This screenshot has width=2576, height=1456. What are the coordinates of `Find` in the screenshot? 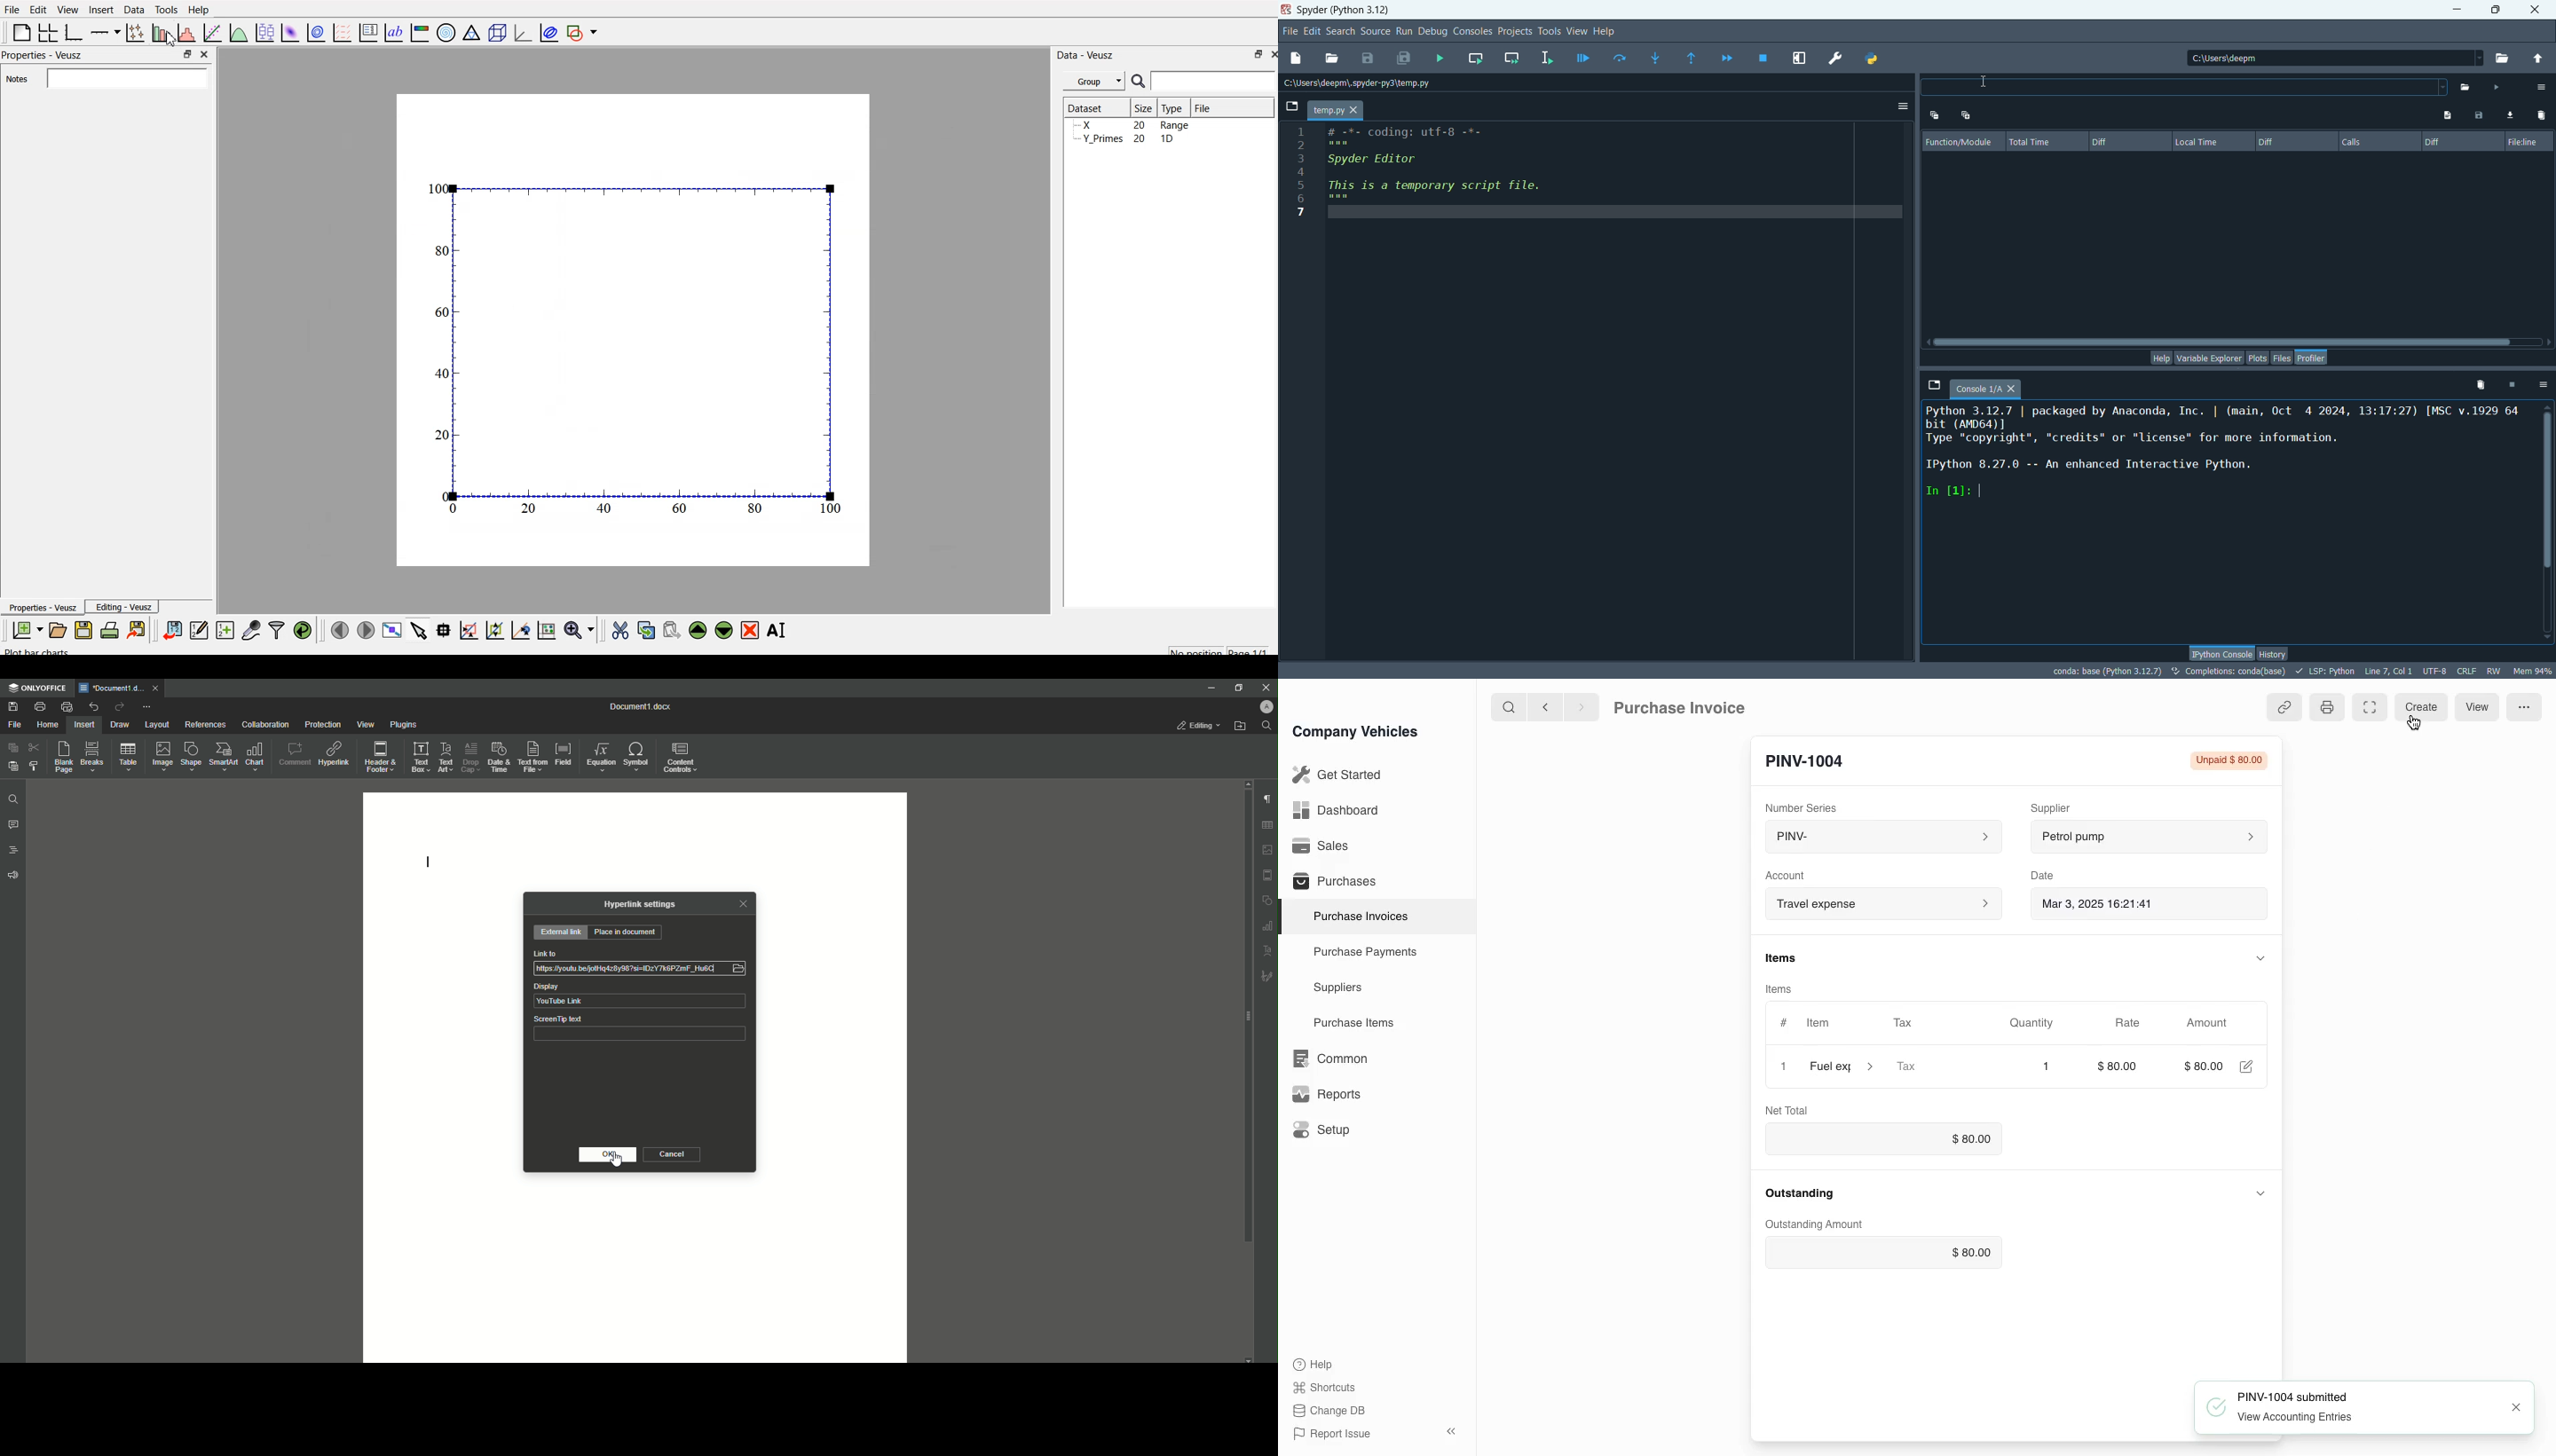 It's located at (13, 799).